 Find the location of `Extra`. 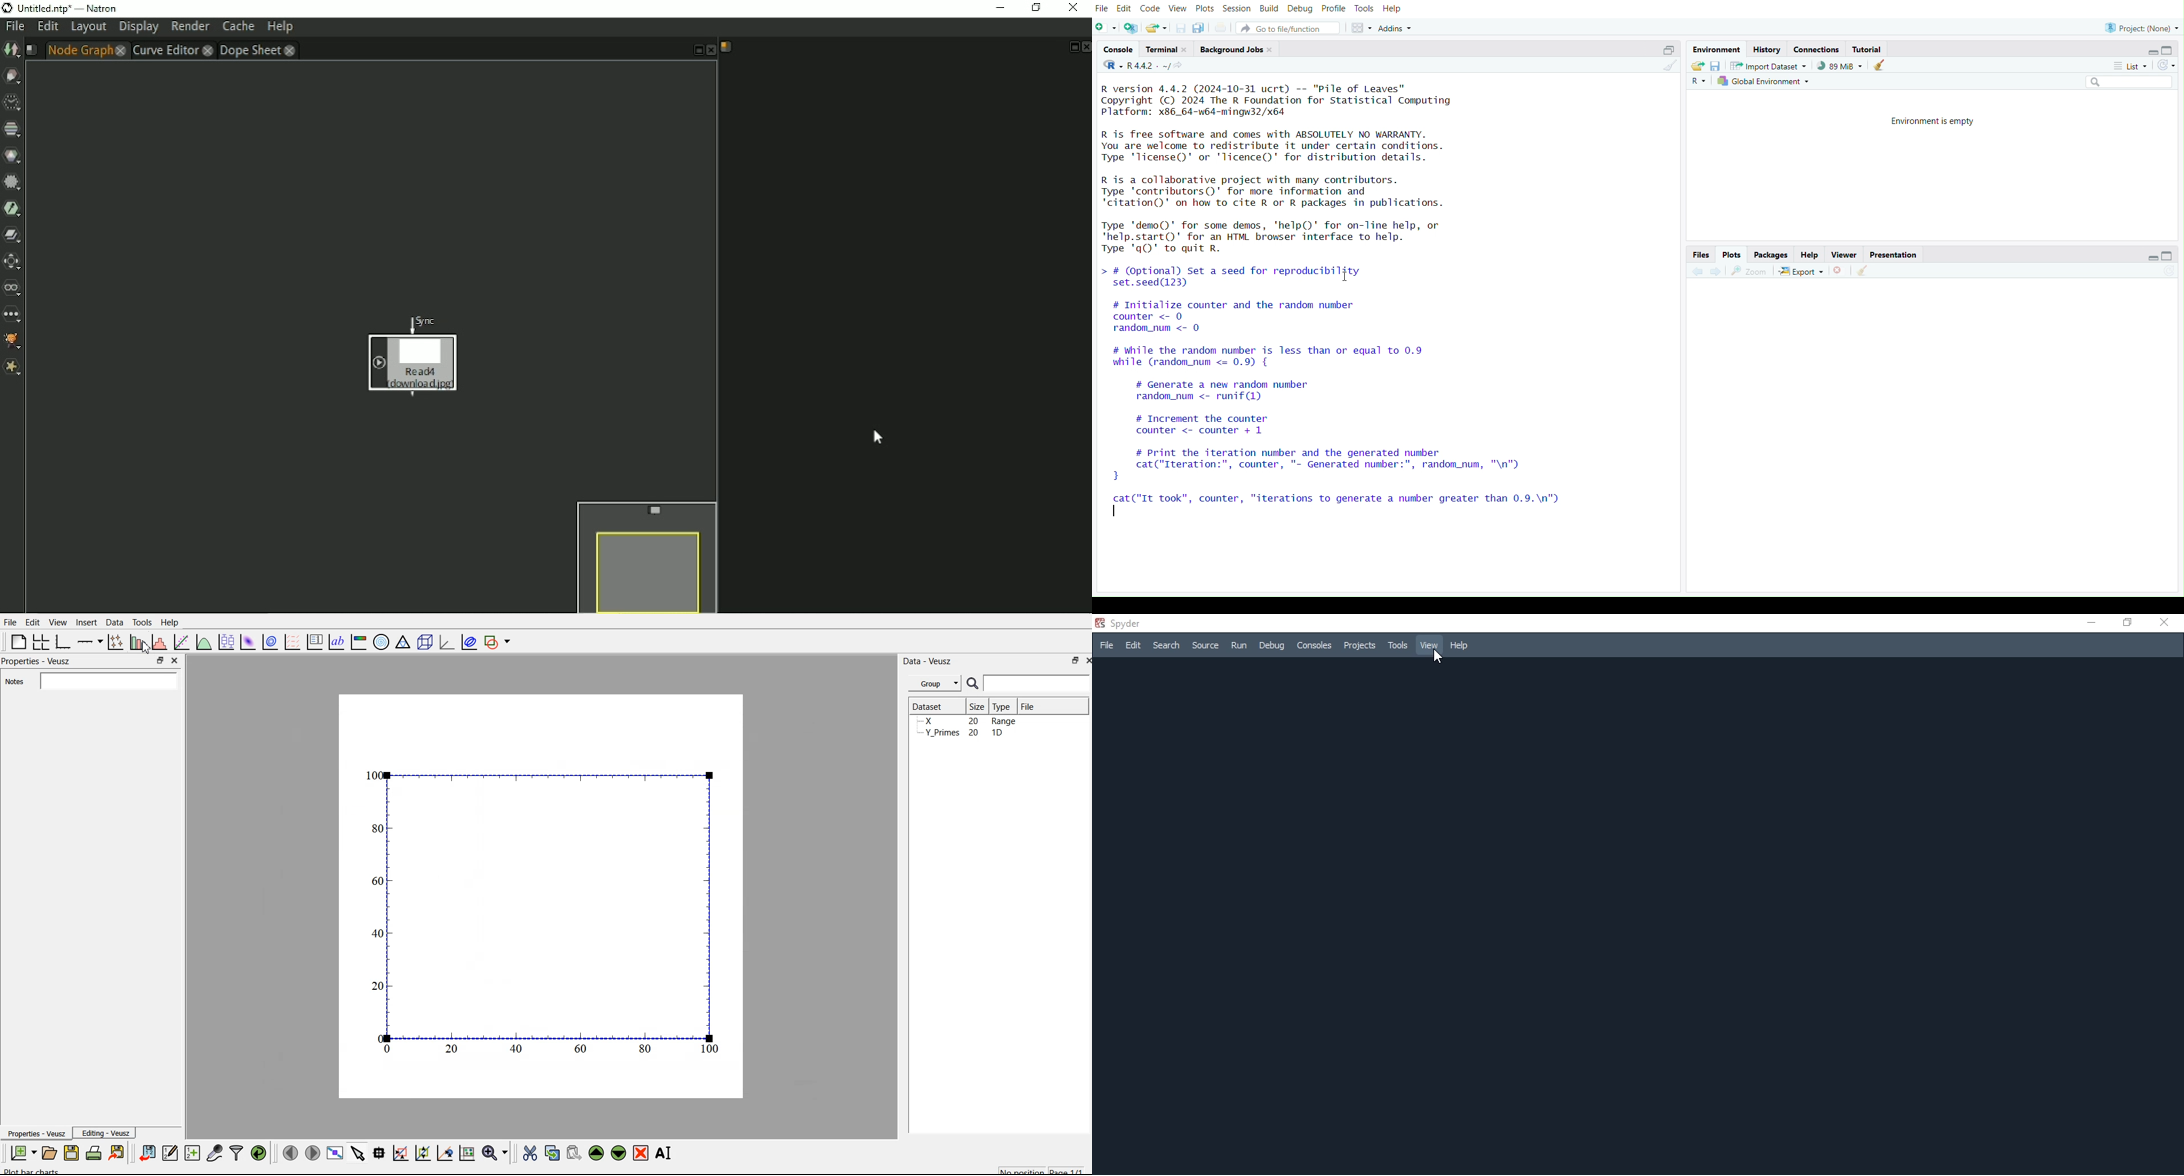

Extra is located at coordinates (13, 369).